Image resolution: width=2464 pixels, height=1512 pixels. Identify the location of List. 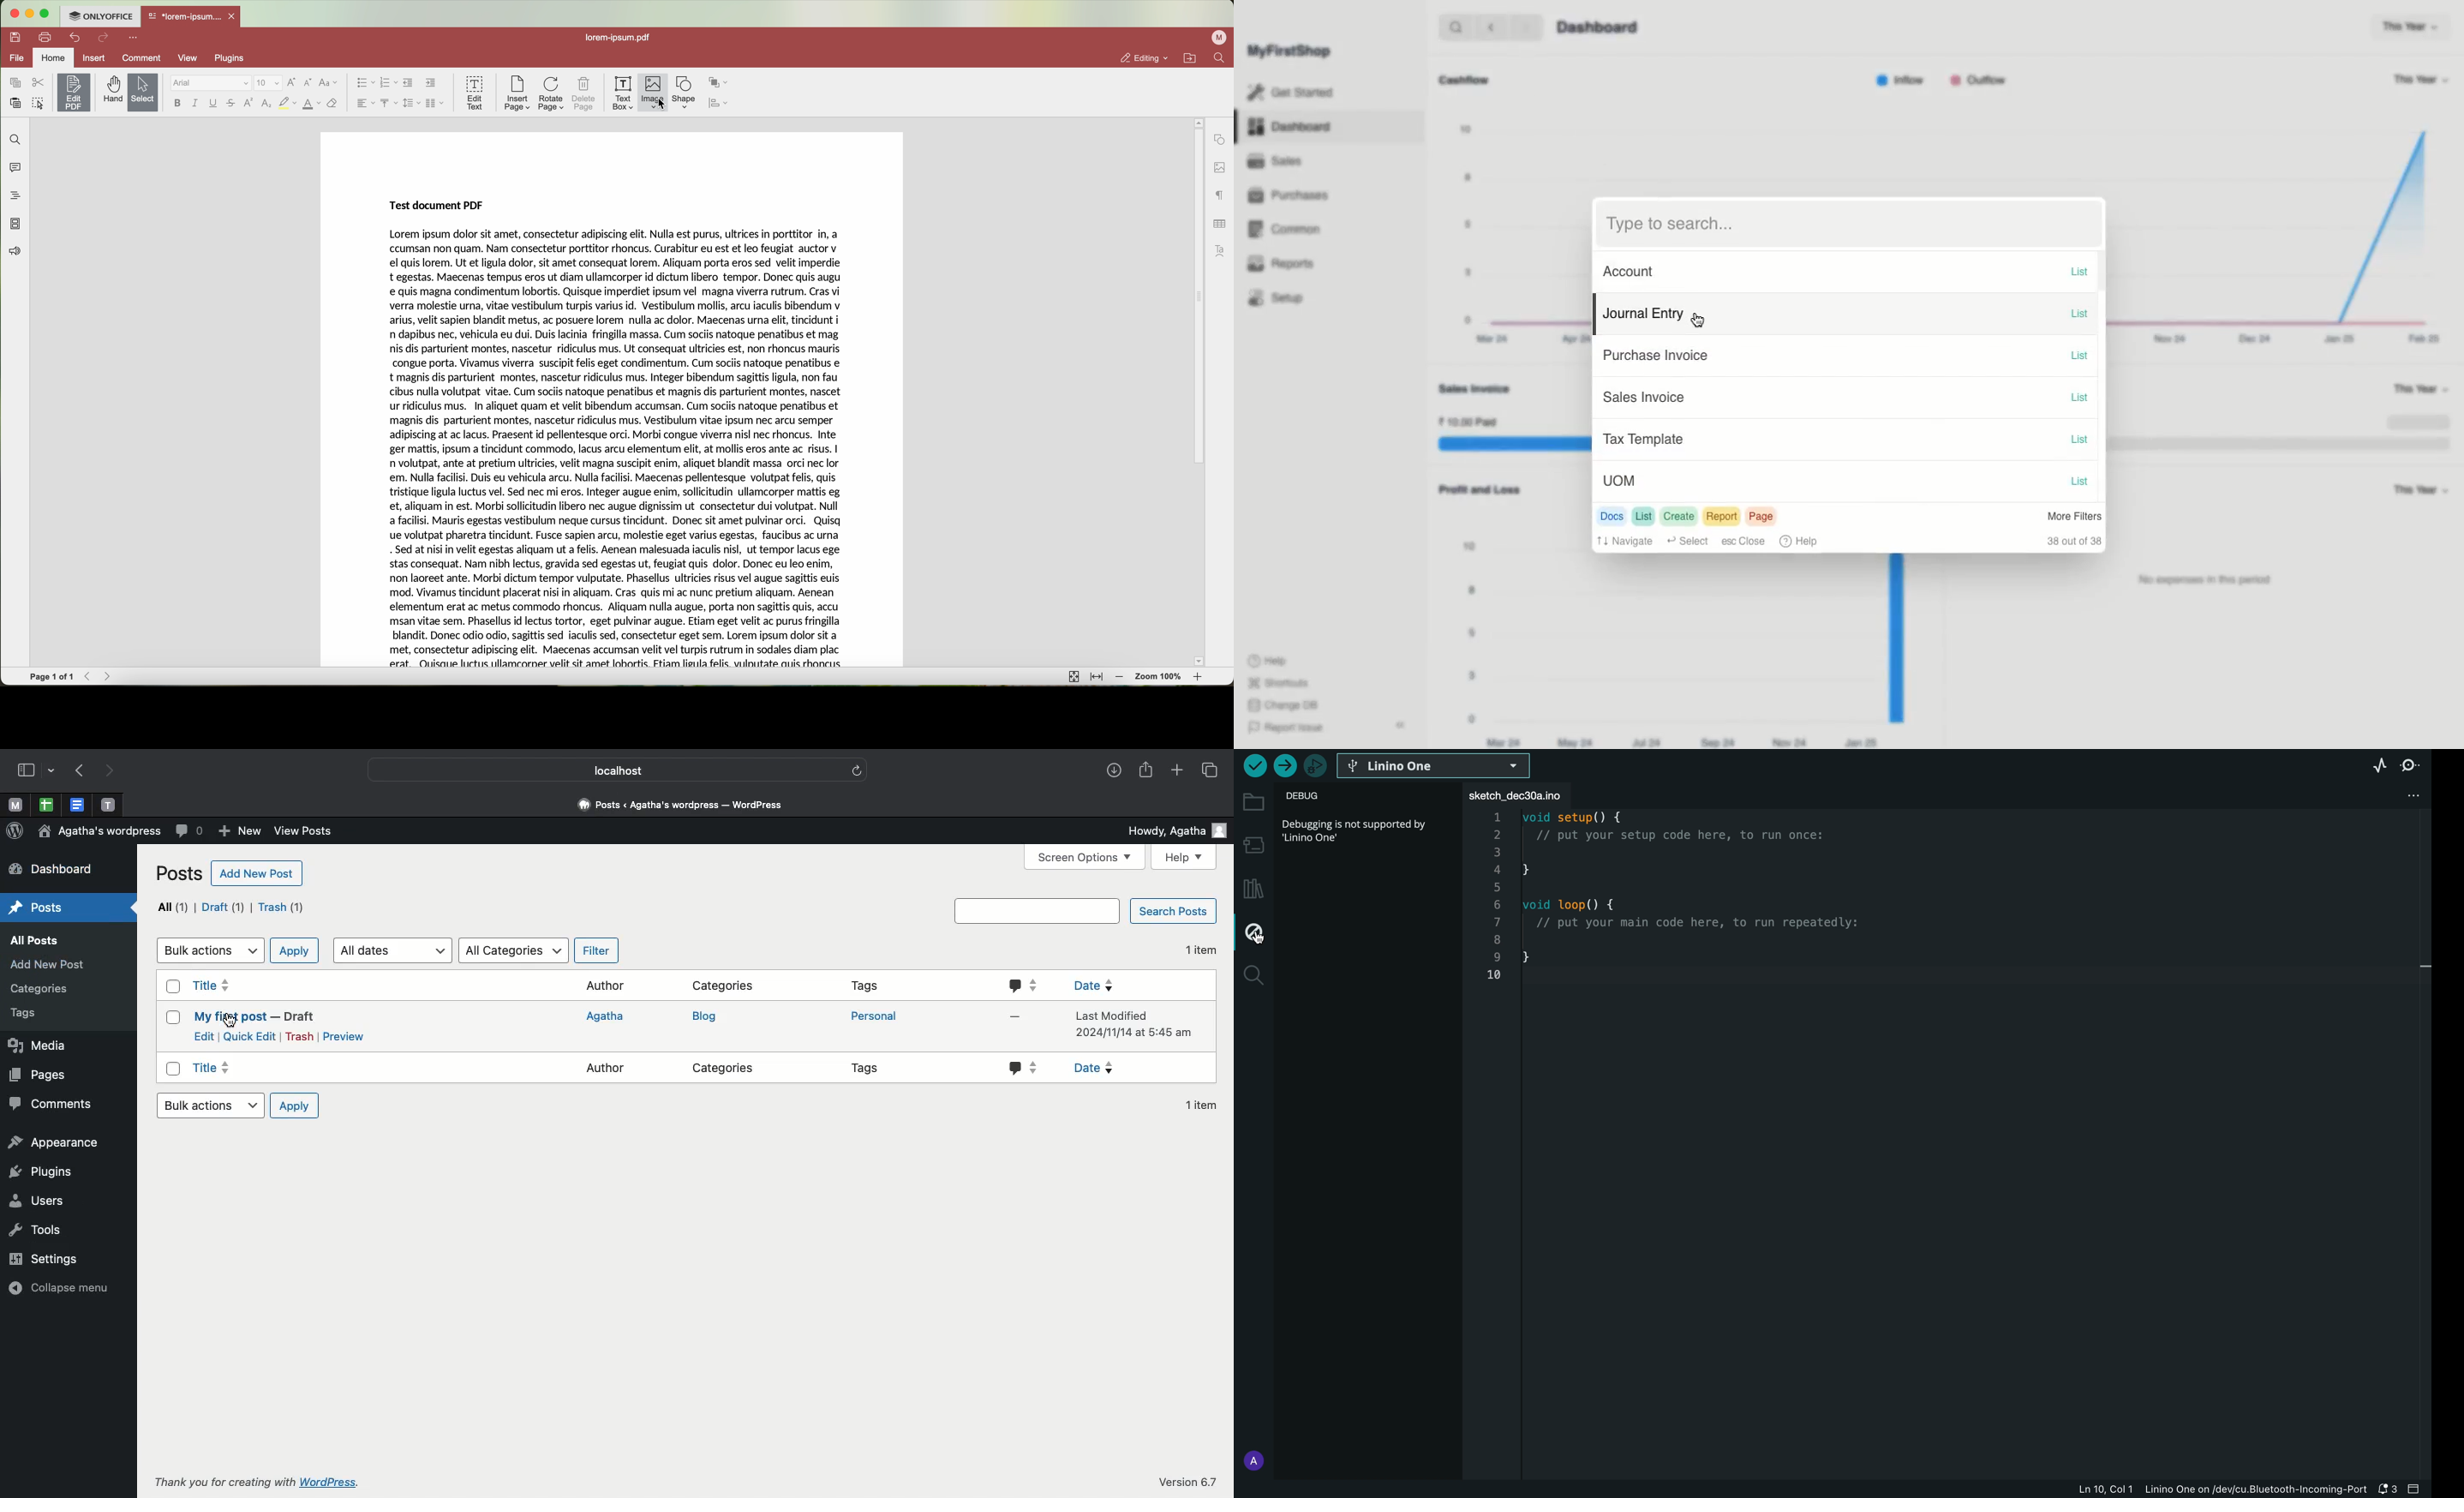
(2079, 356).